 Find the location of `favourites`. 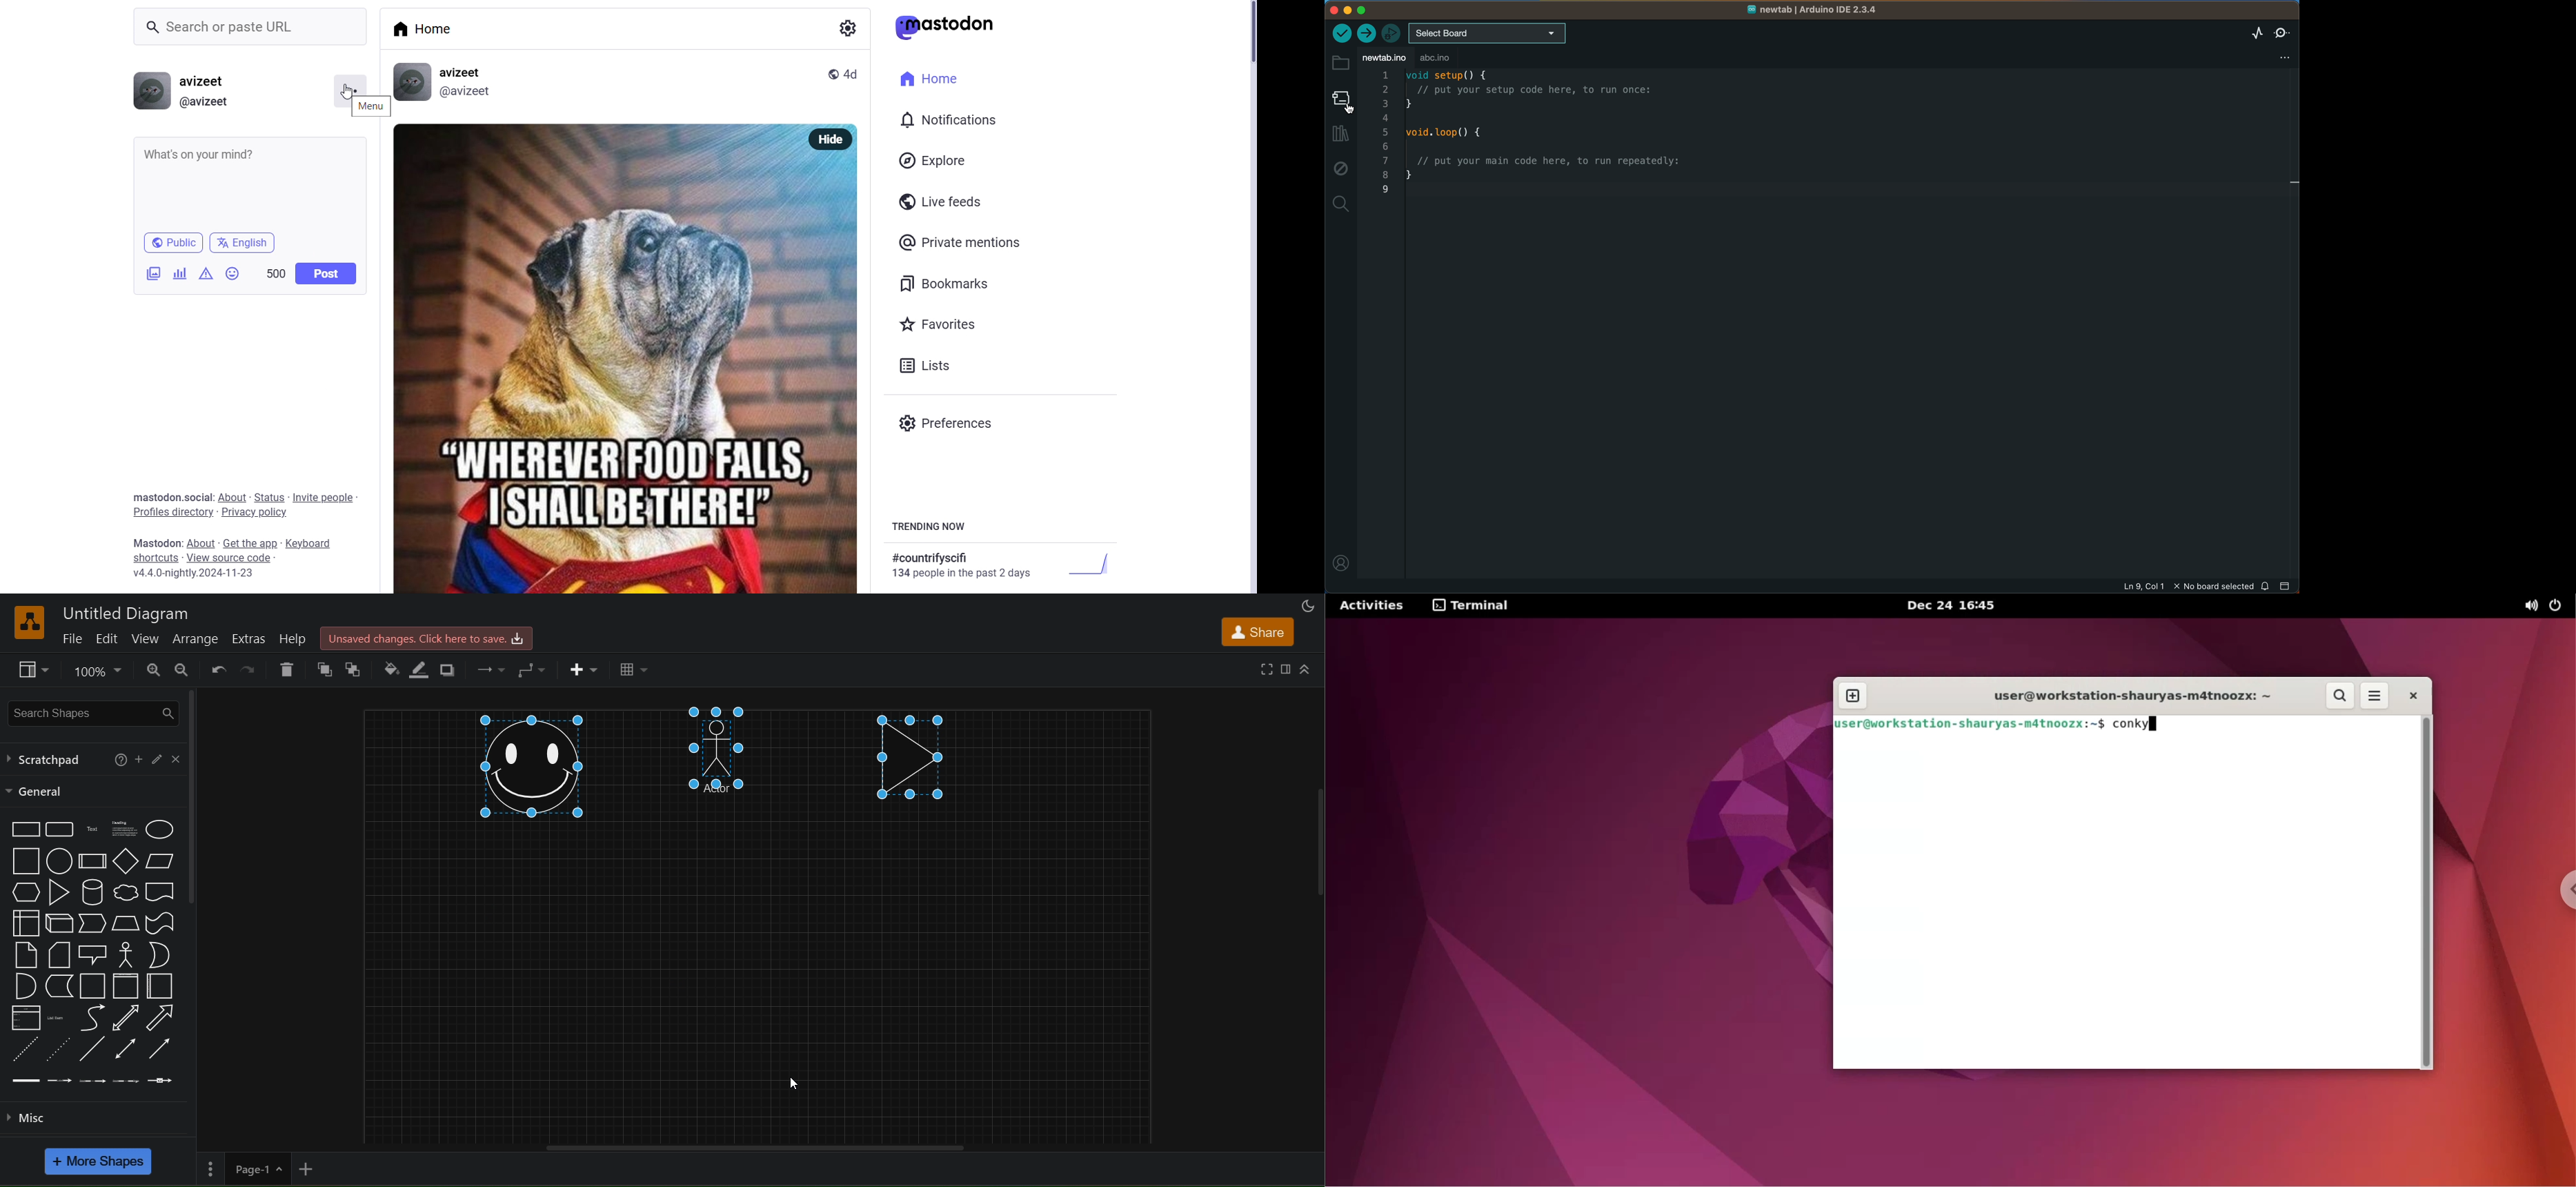

favourites is located at coordinates (938, 322).